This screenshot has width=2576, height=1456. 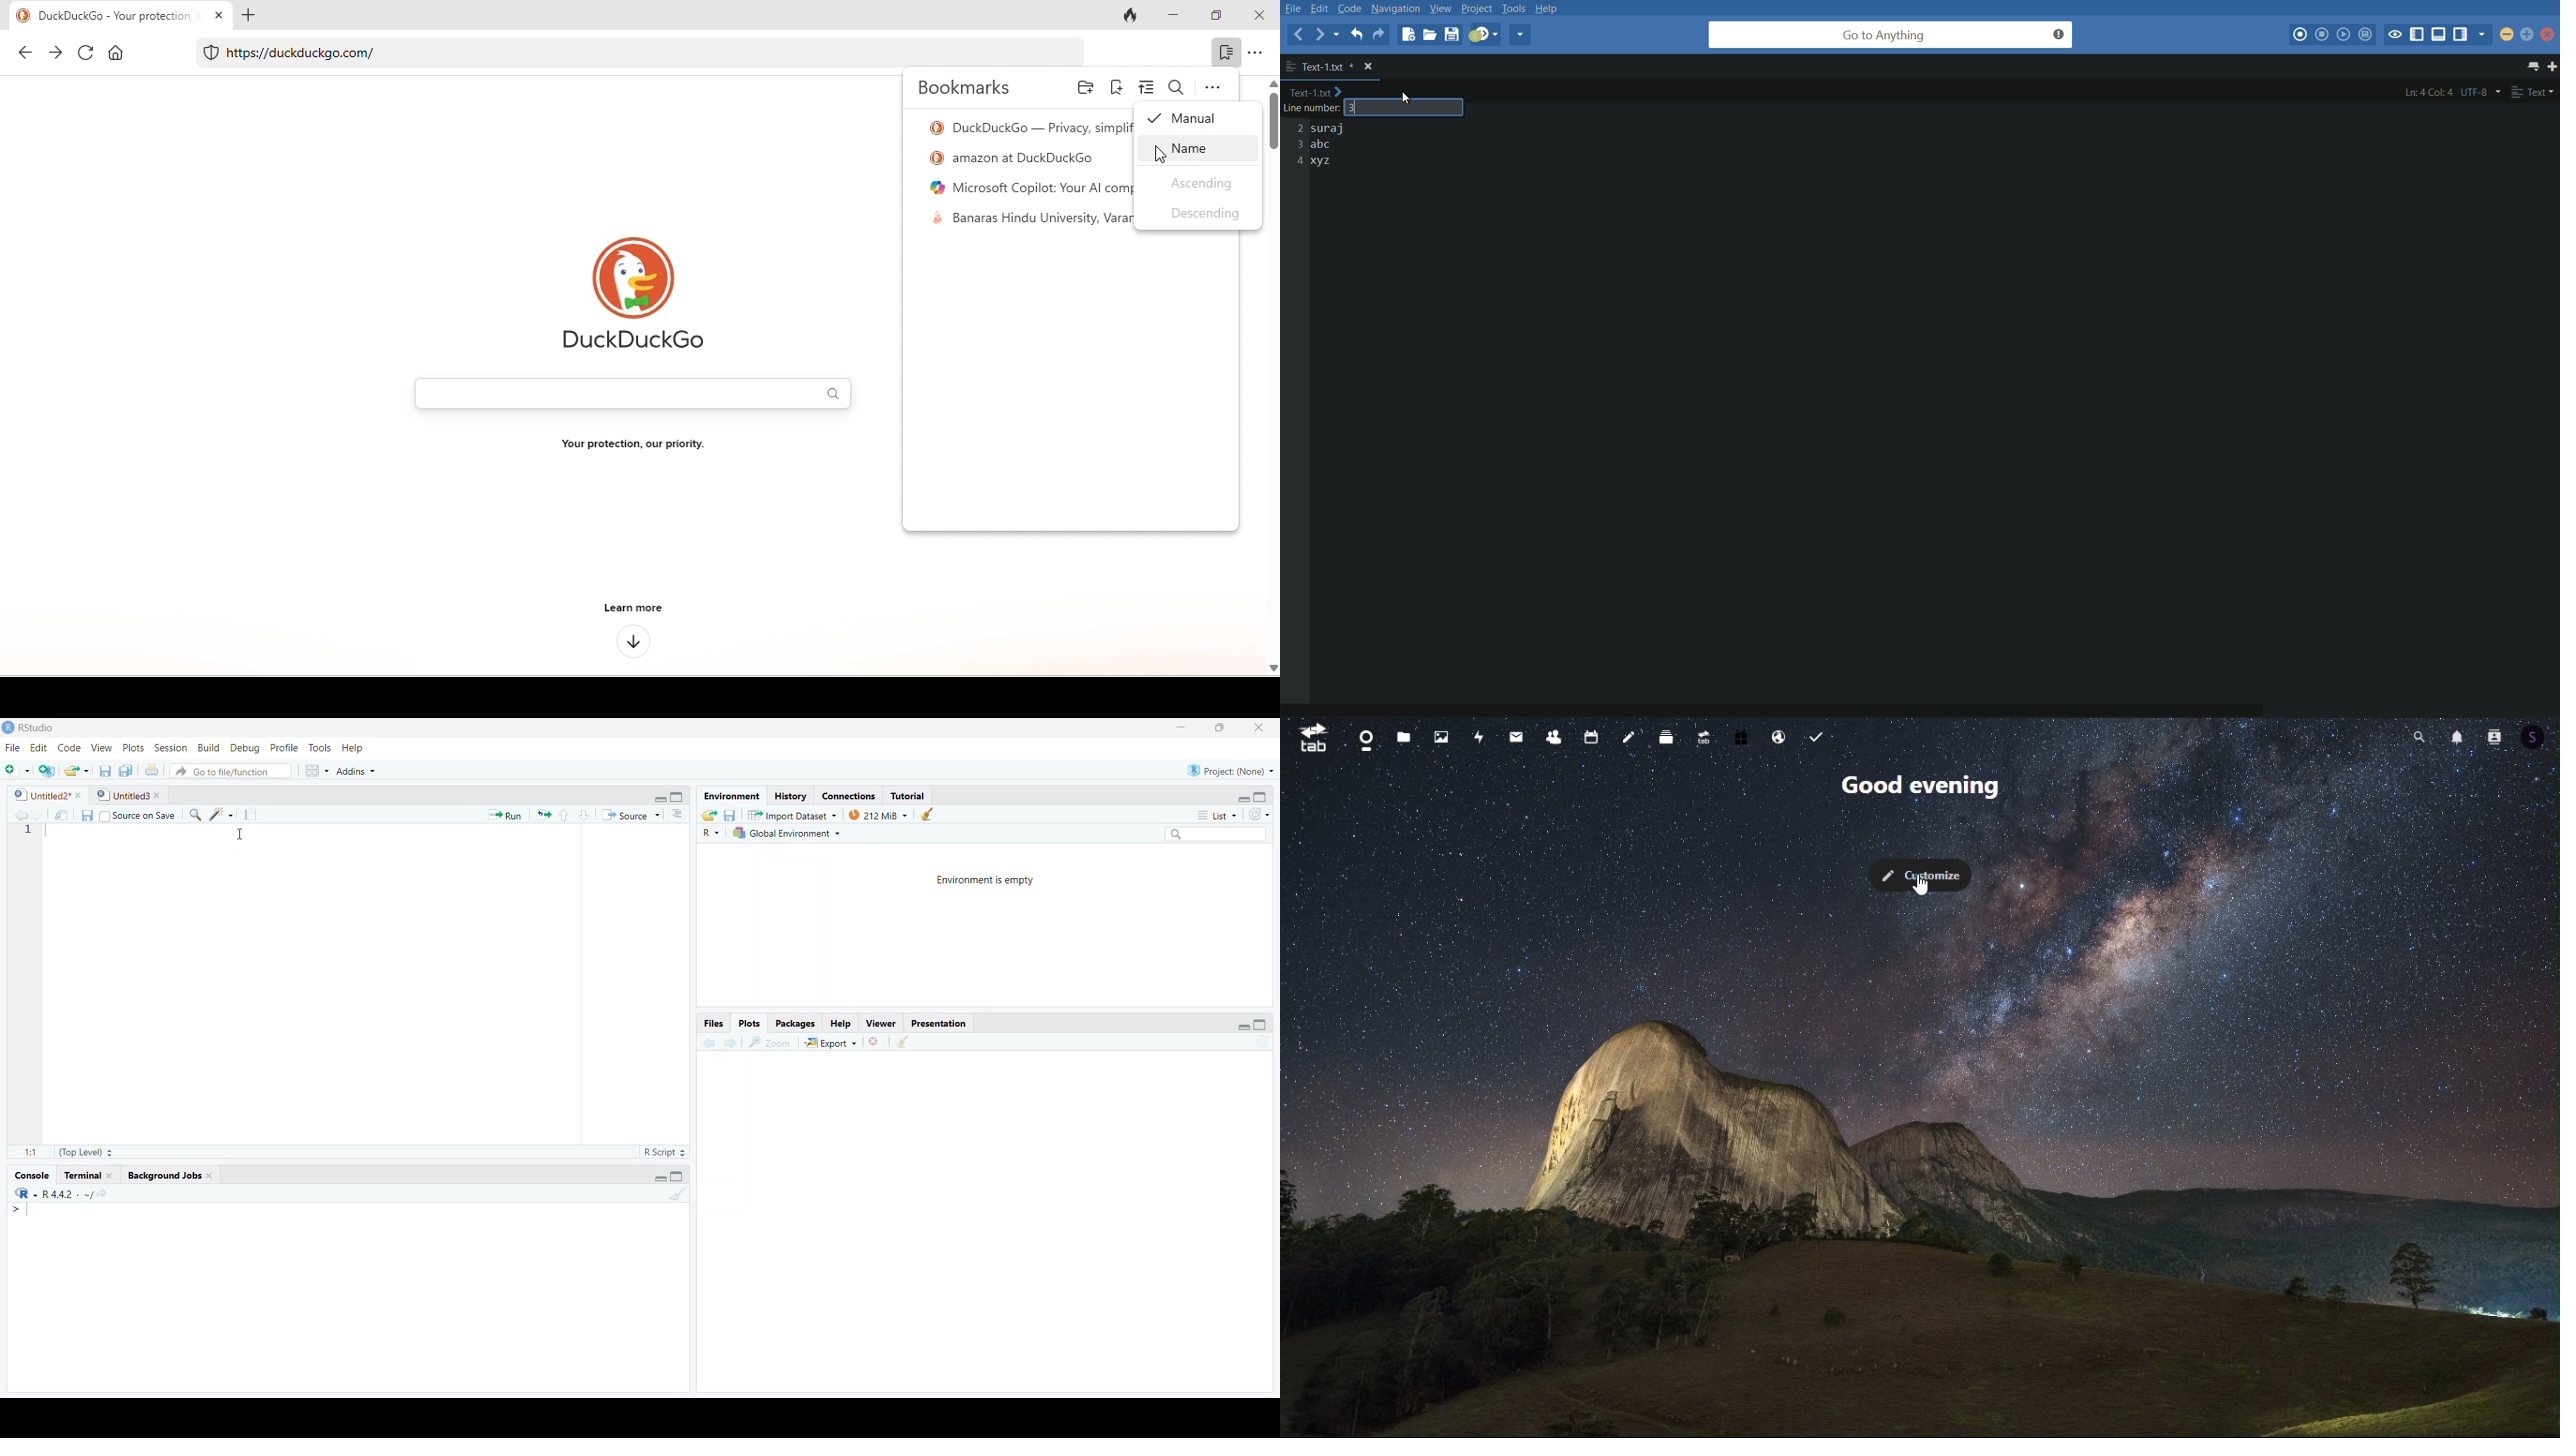 I want to click on , so click(x=24, y=1211).